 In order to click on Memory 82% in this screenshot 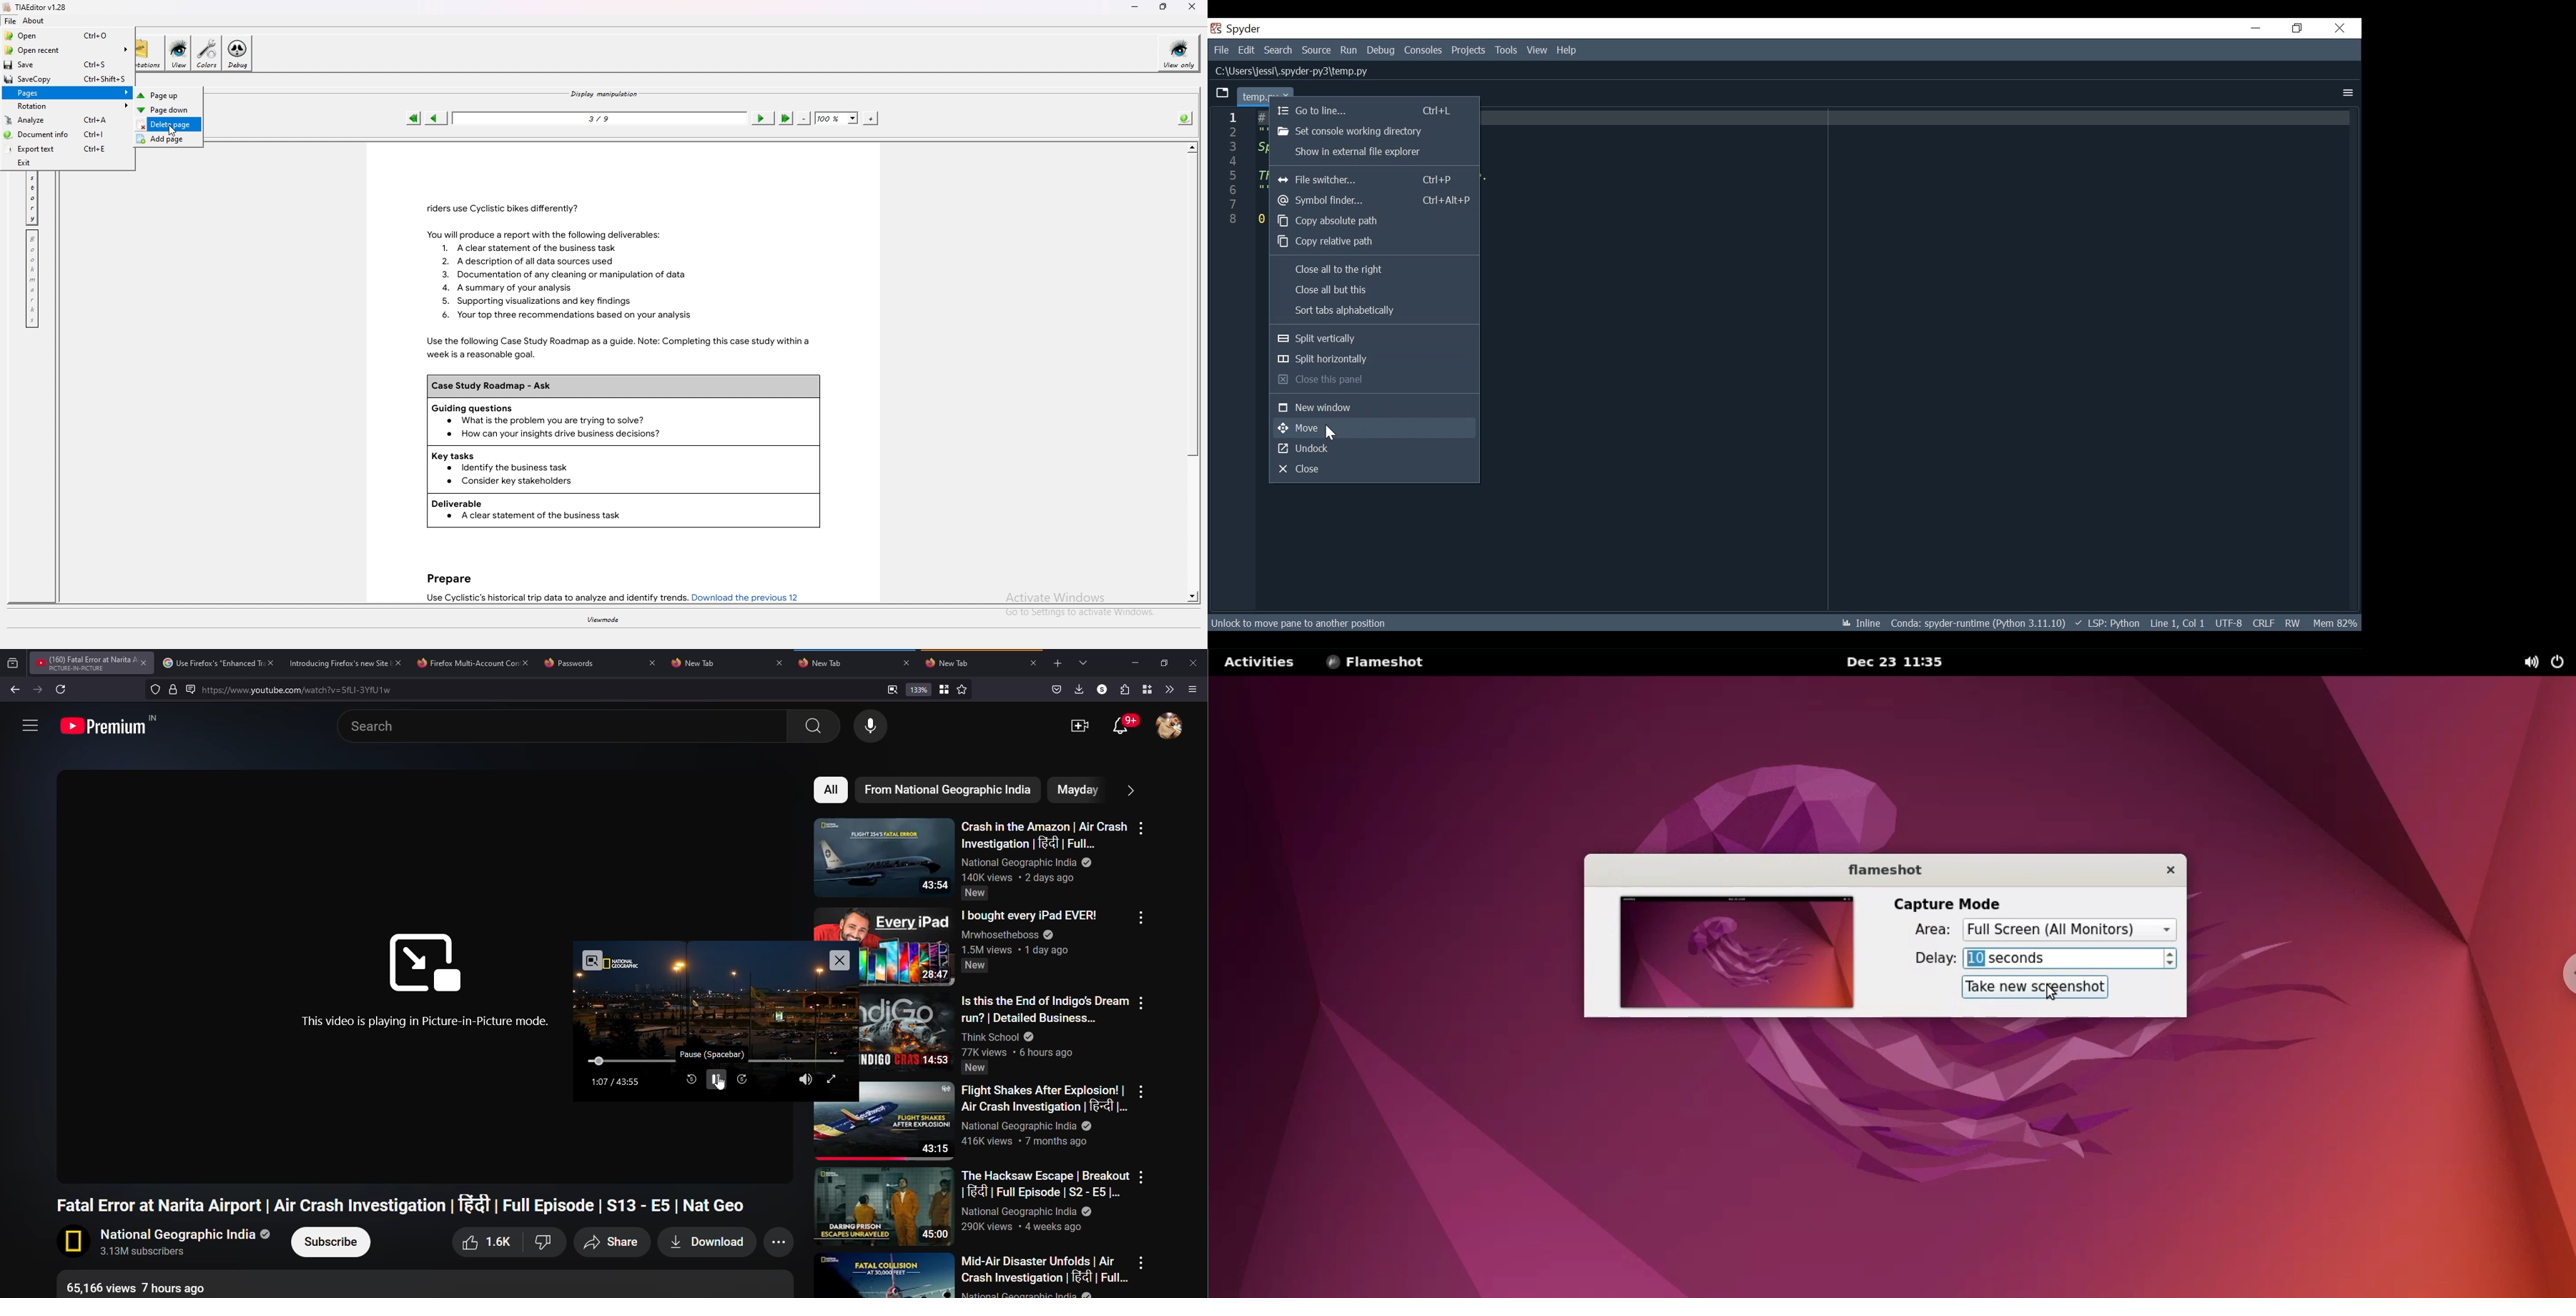, I will do `click(2335, 622)`.